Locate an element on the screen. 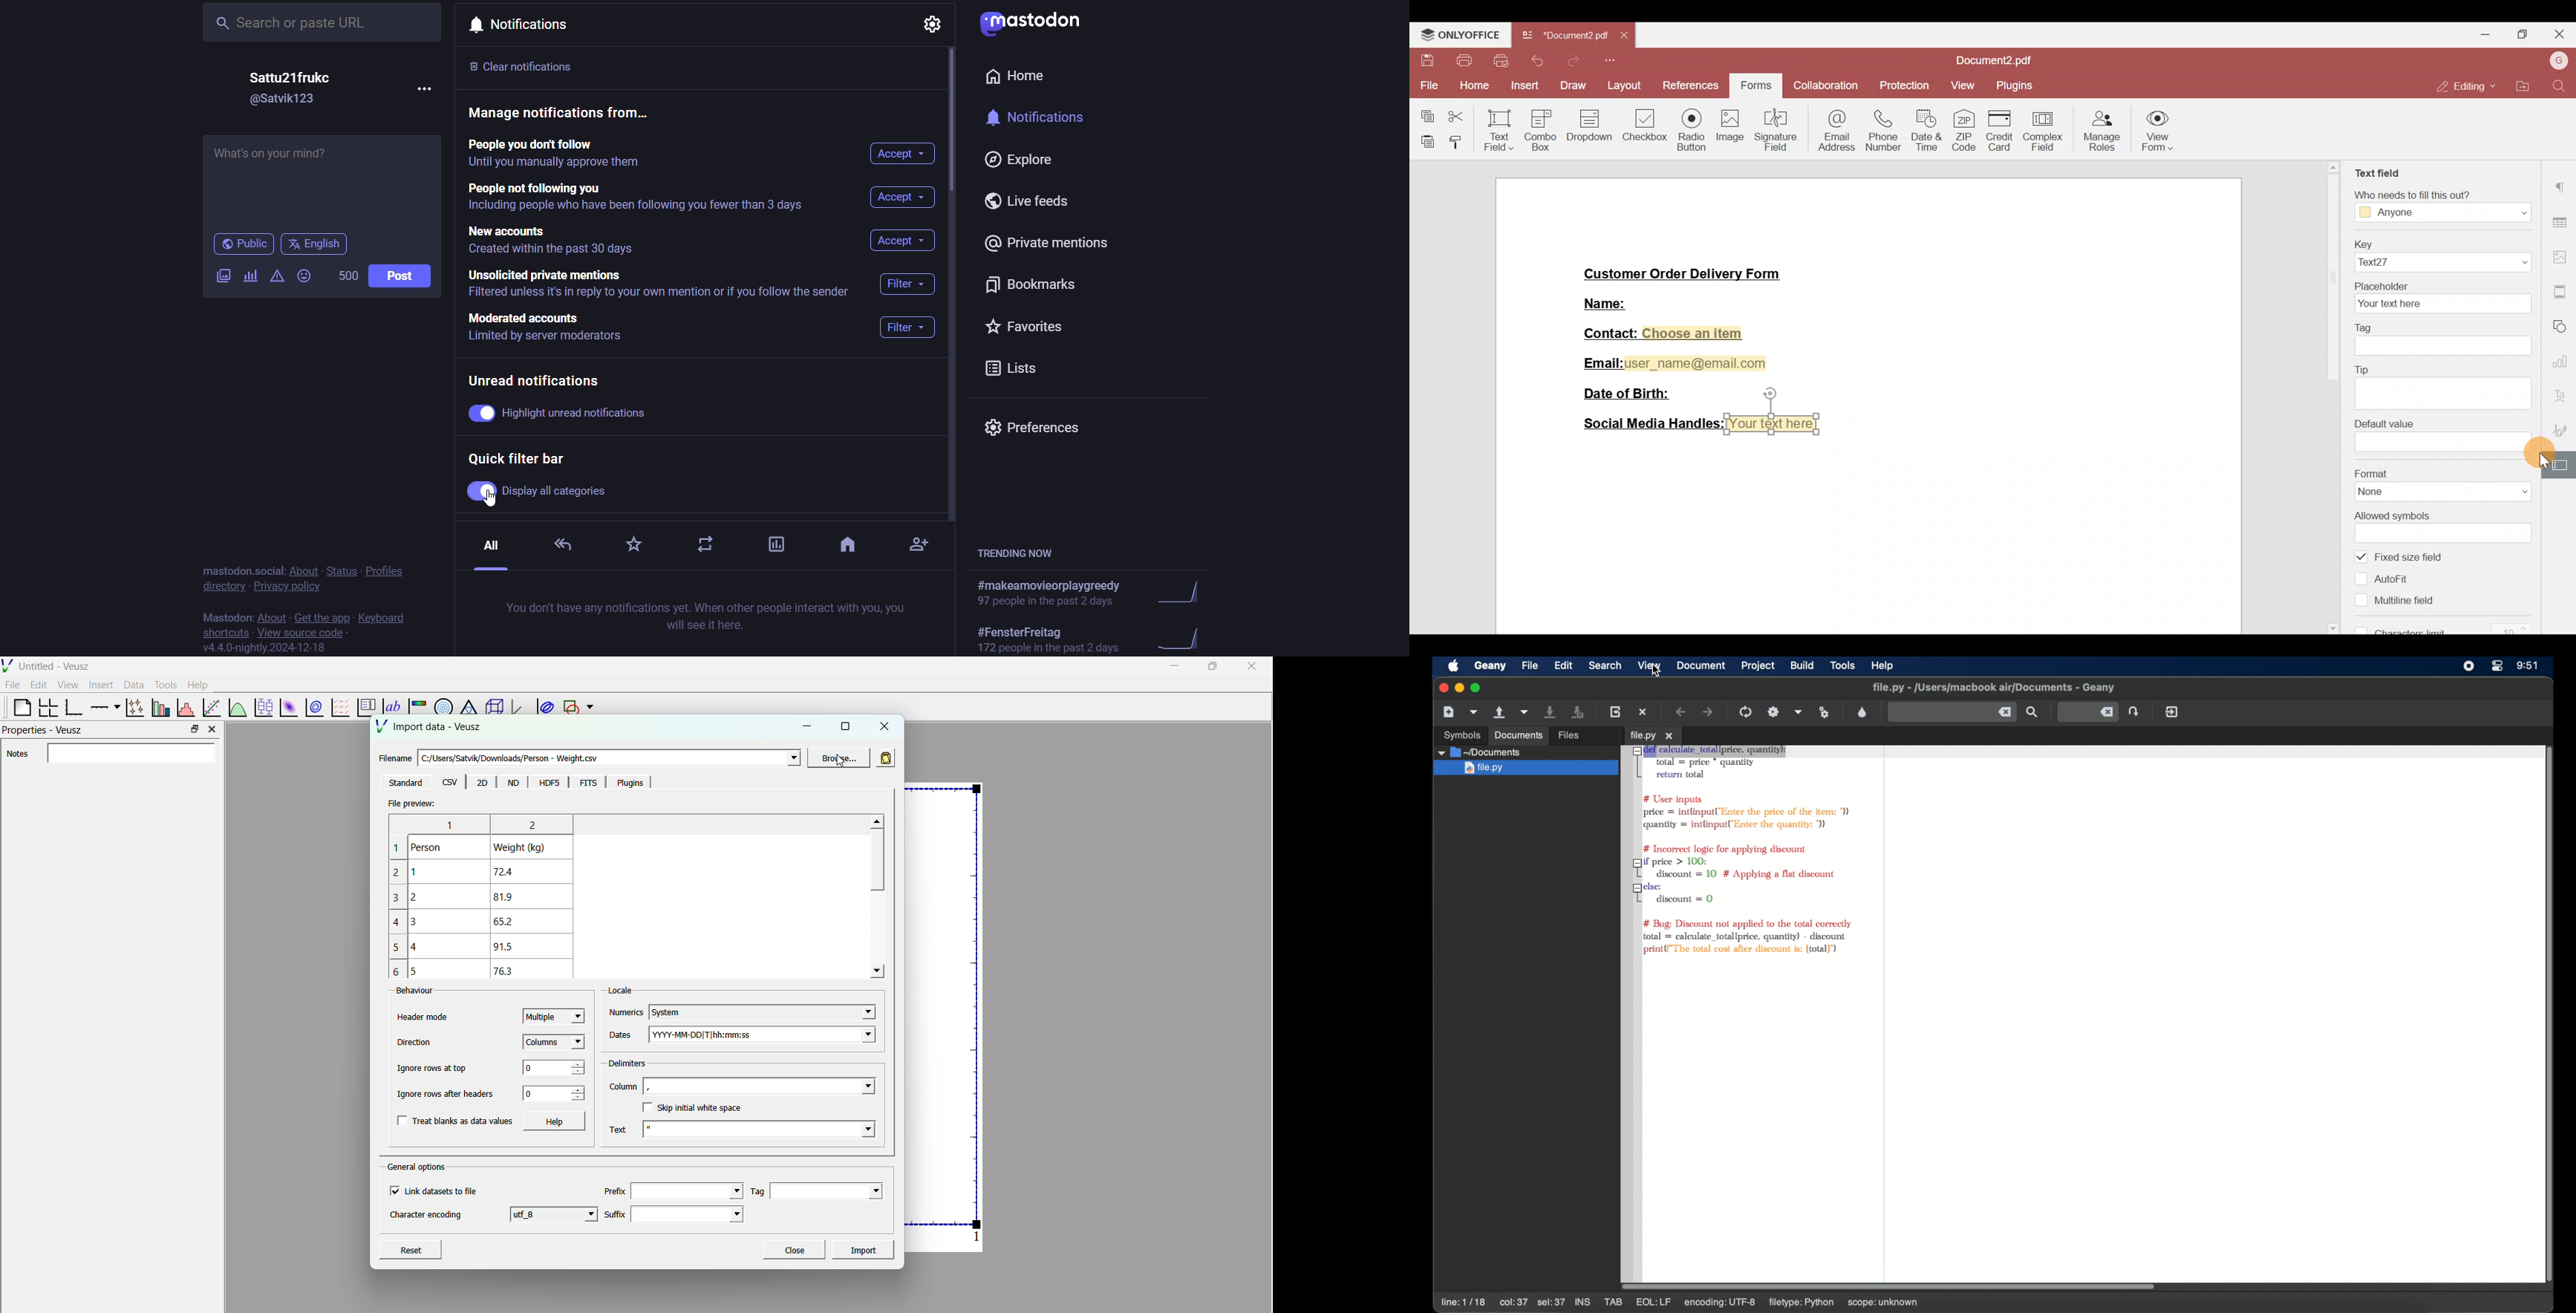  plot key is located at coordinates (364, 708).